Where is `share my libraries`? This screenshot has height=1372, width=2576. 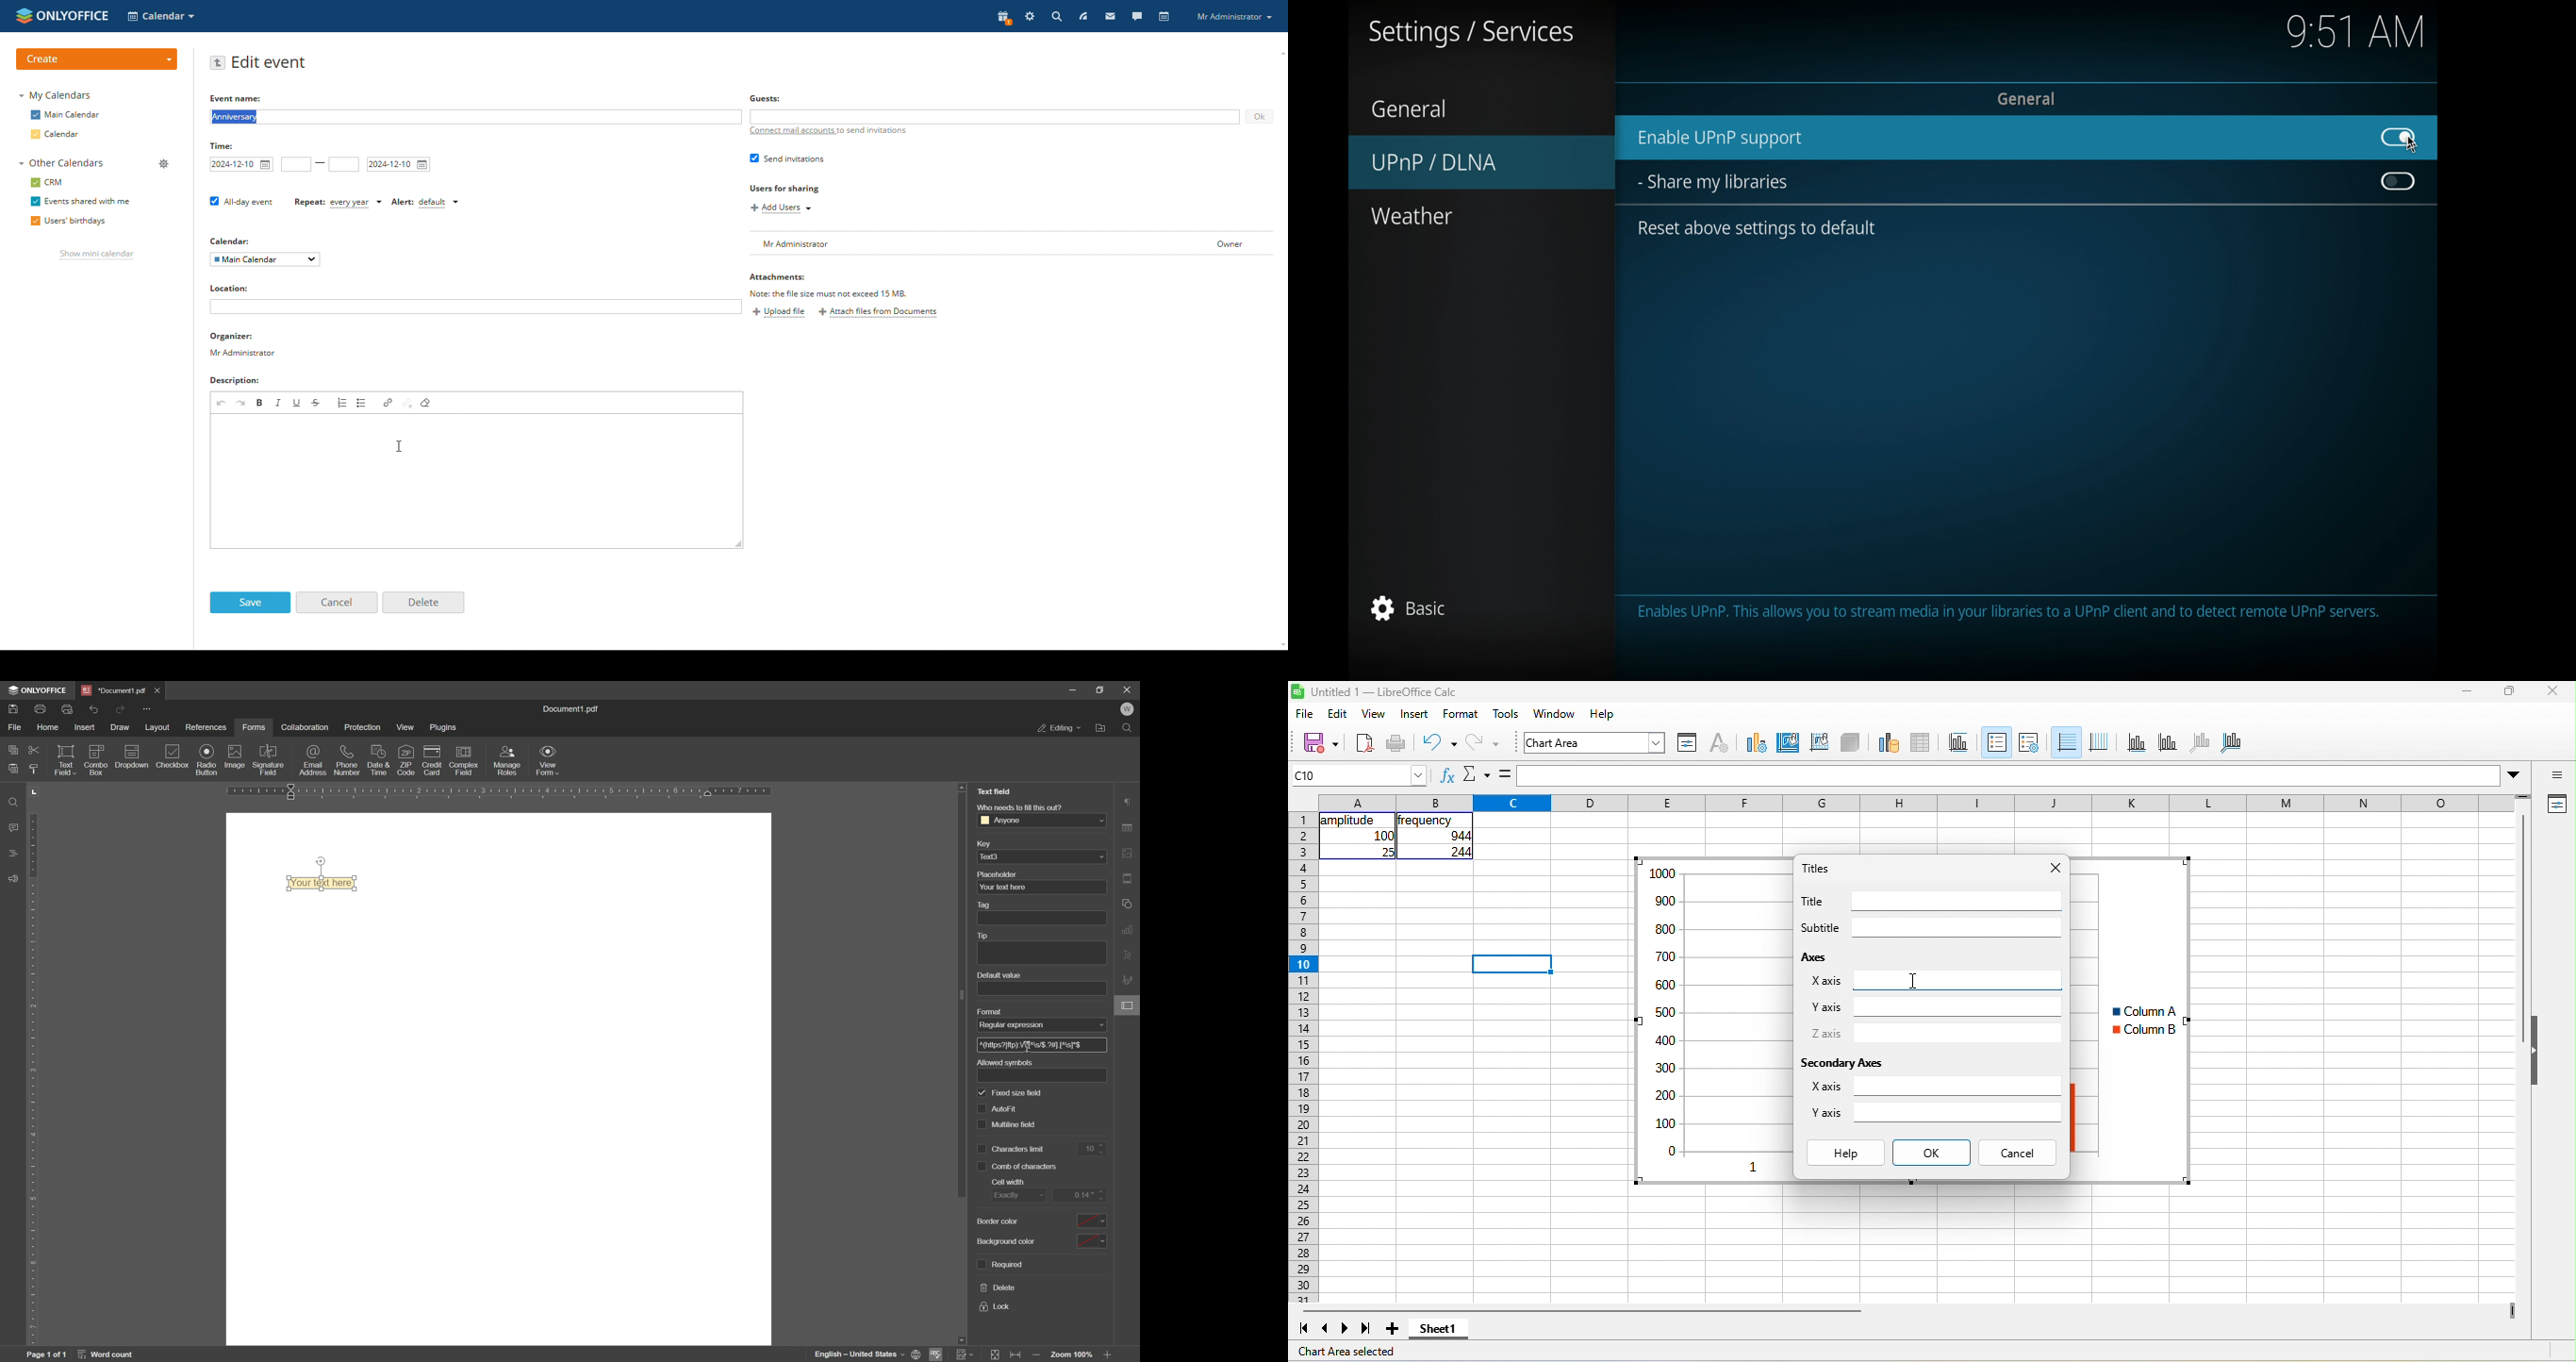 share my libraries is located at coordinates (1712, 183).